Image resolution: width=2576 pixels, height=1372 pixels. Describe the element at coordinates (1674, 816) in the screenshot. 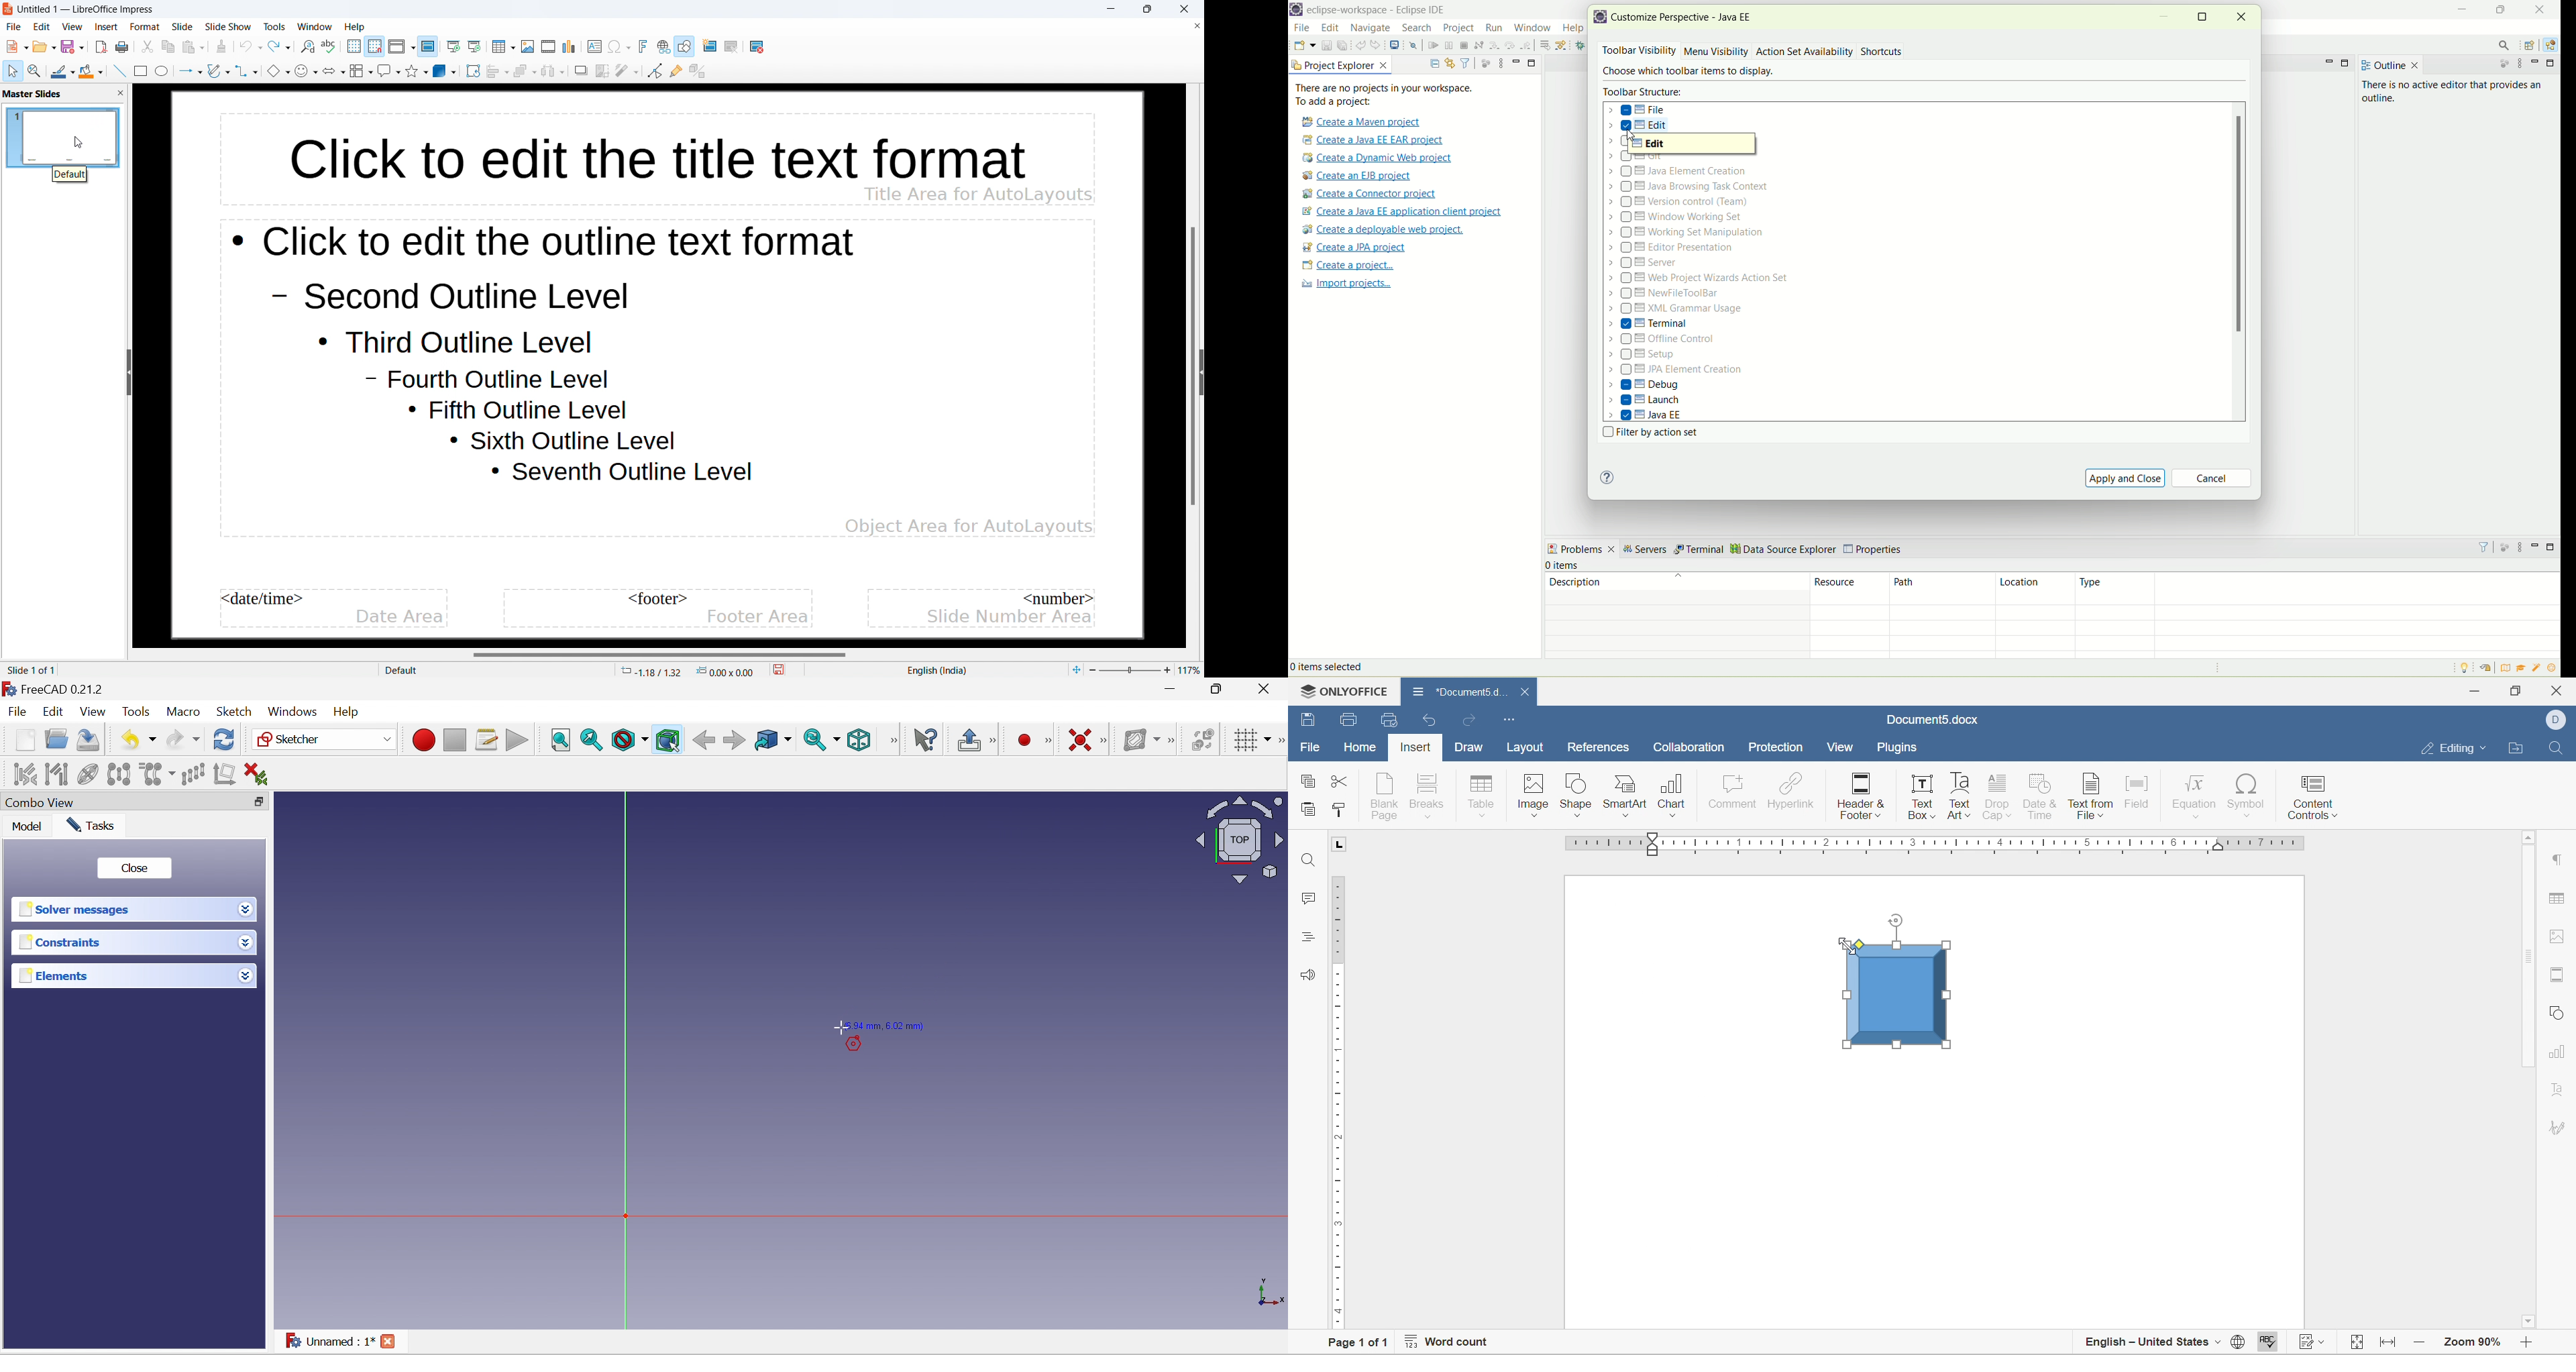

I see `` at that location.